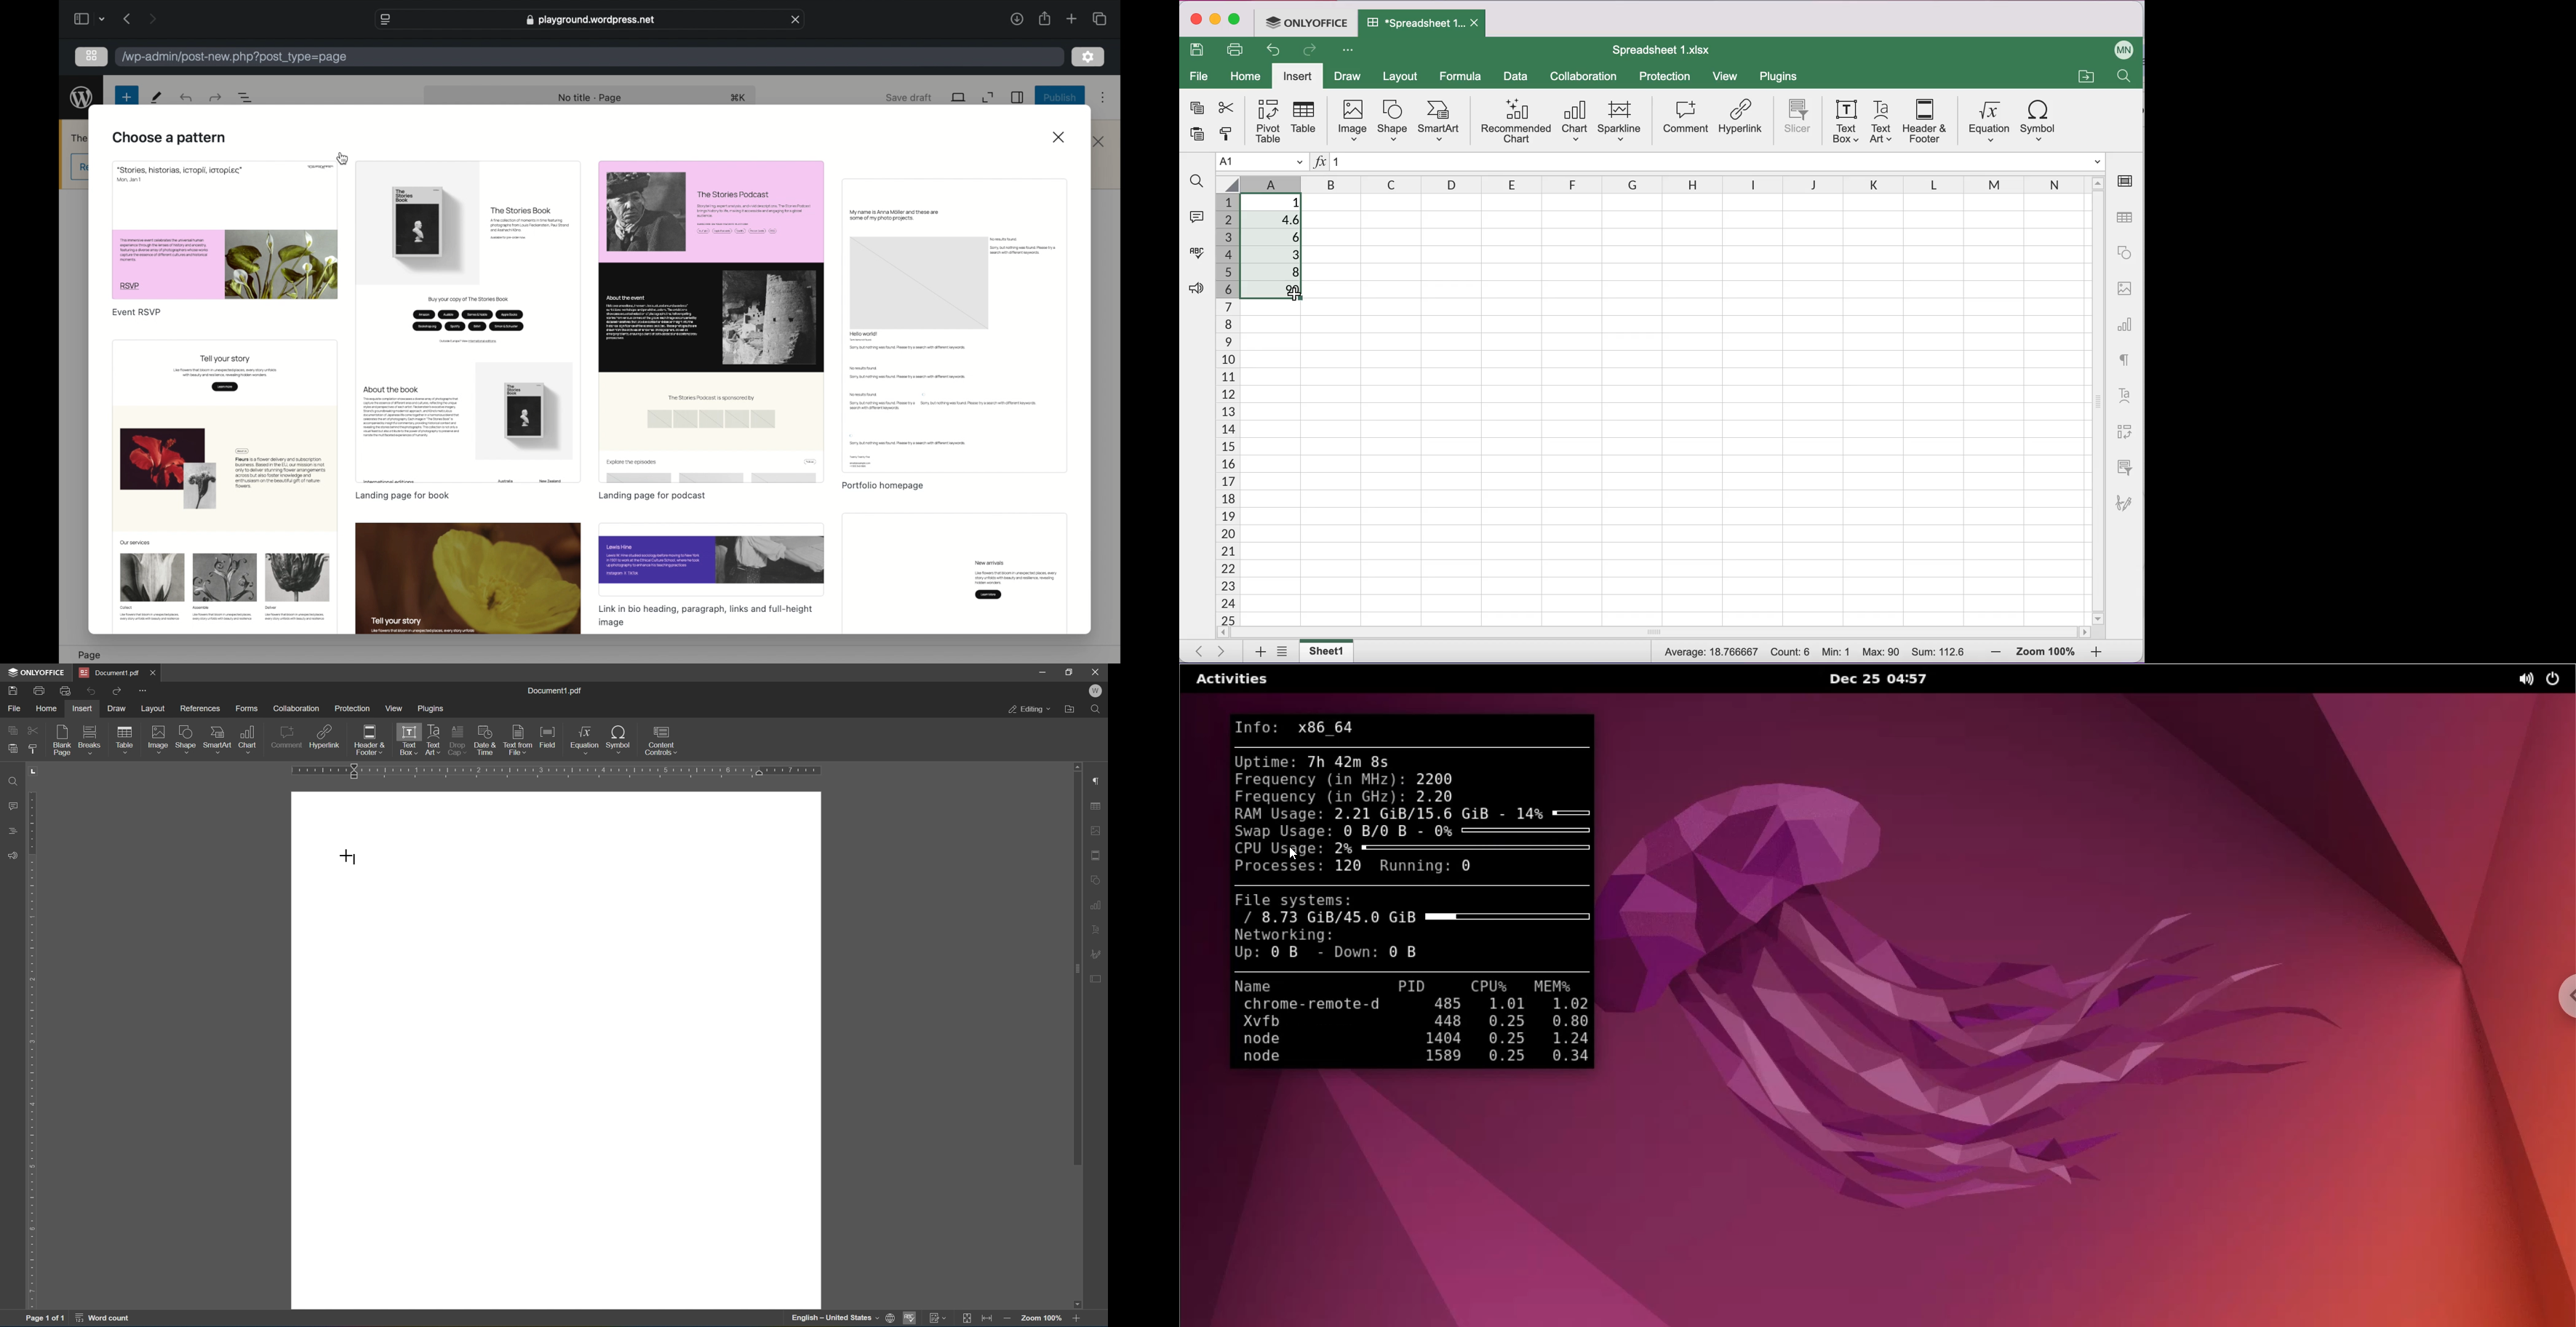 The image size is (2576, 1344). Describe the element at coordinates (80, 138) in the screenshot. I see `obscure text` at that location.